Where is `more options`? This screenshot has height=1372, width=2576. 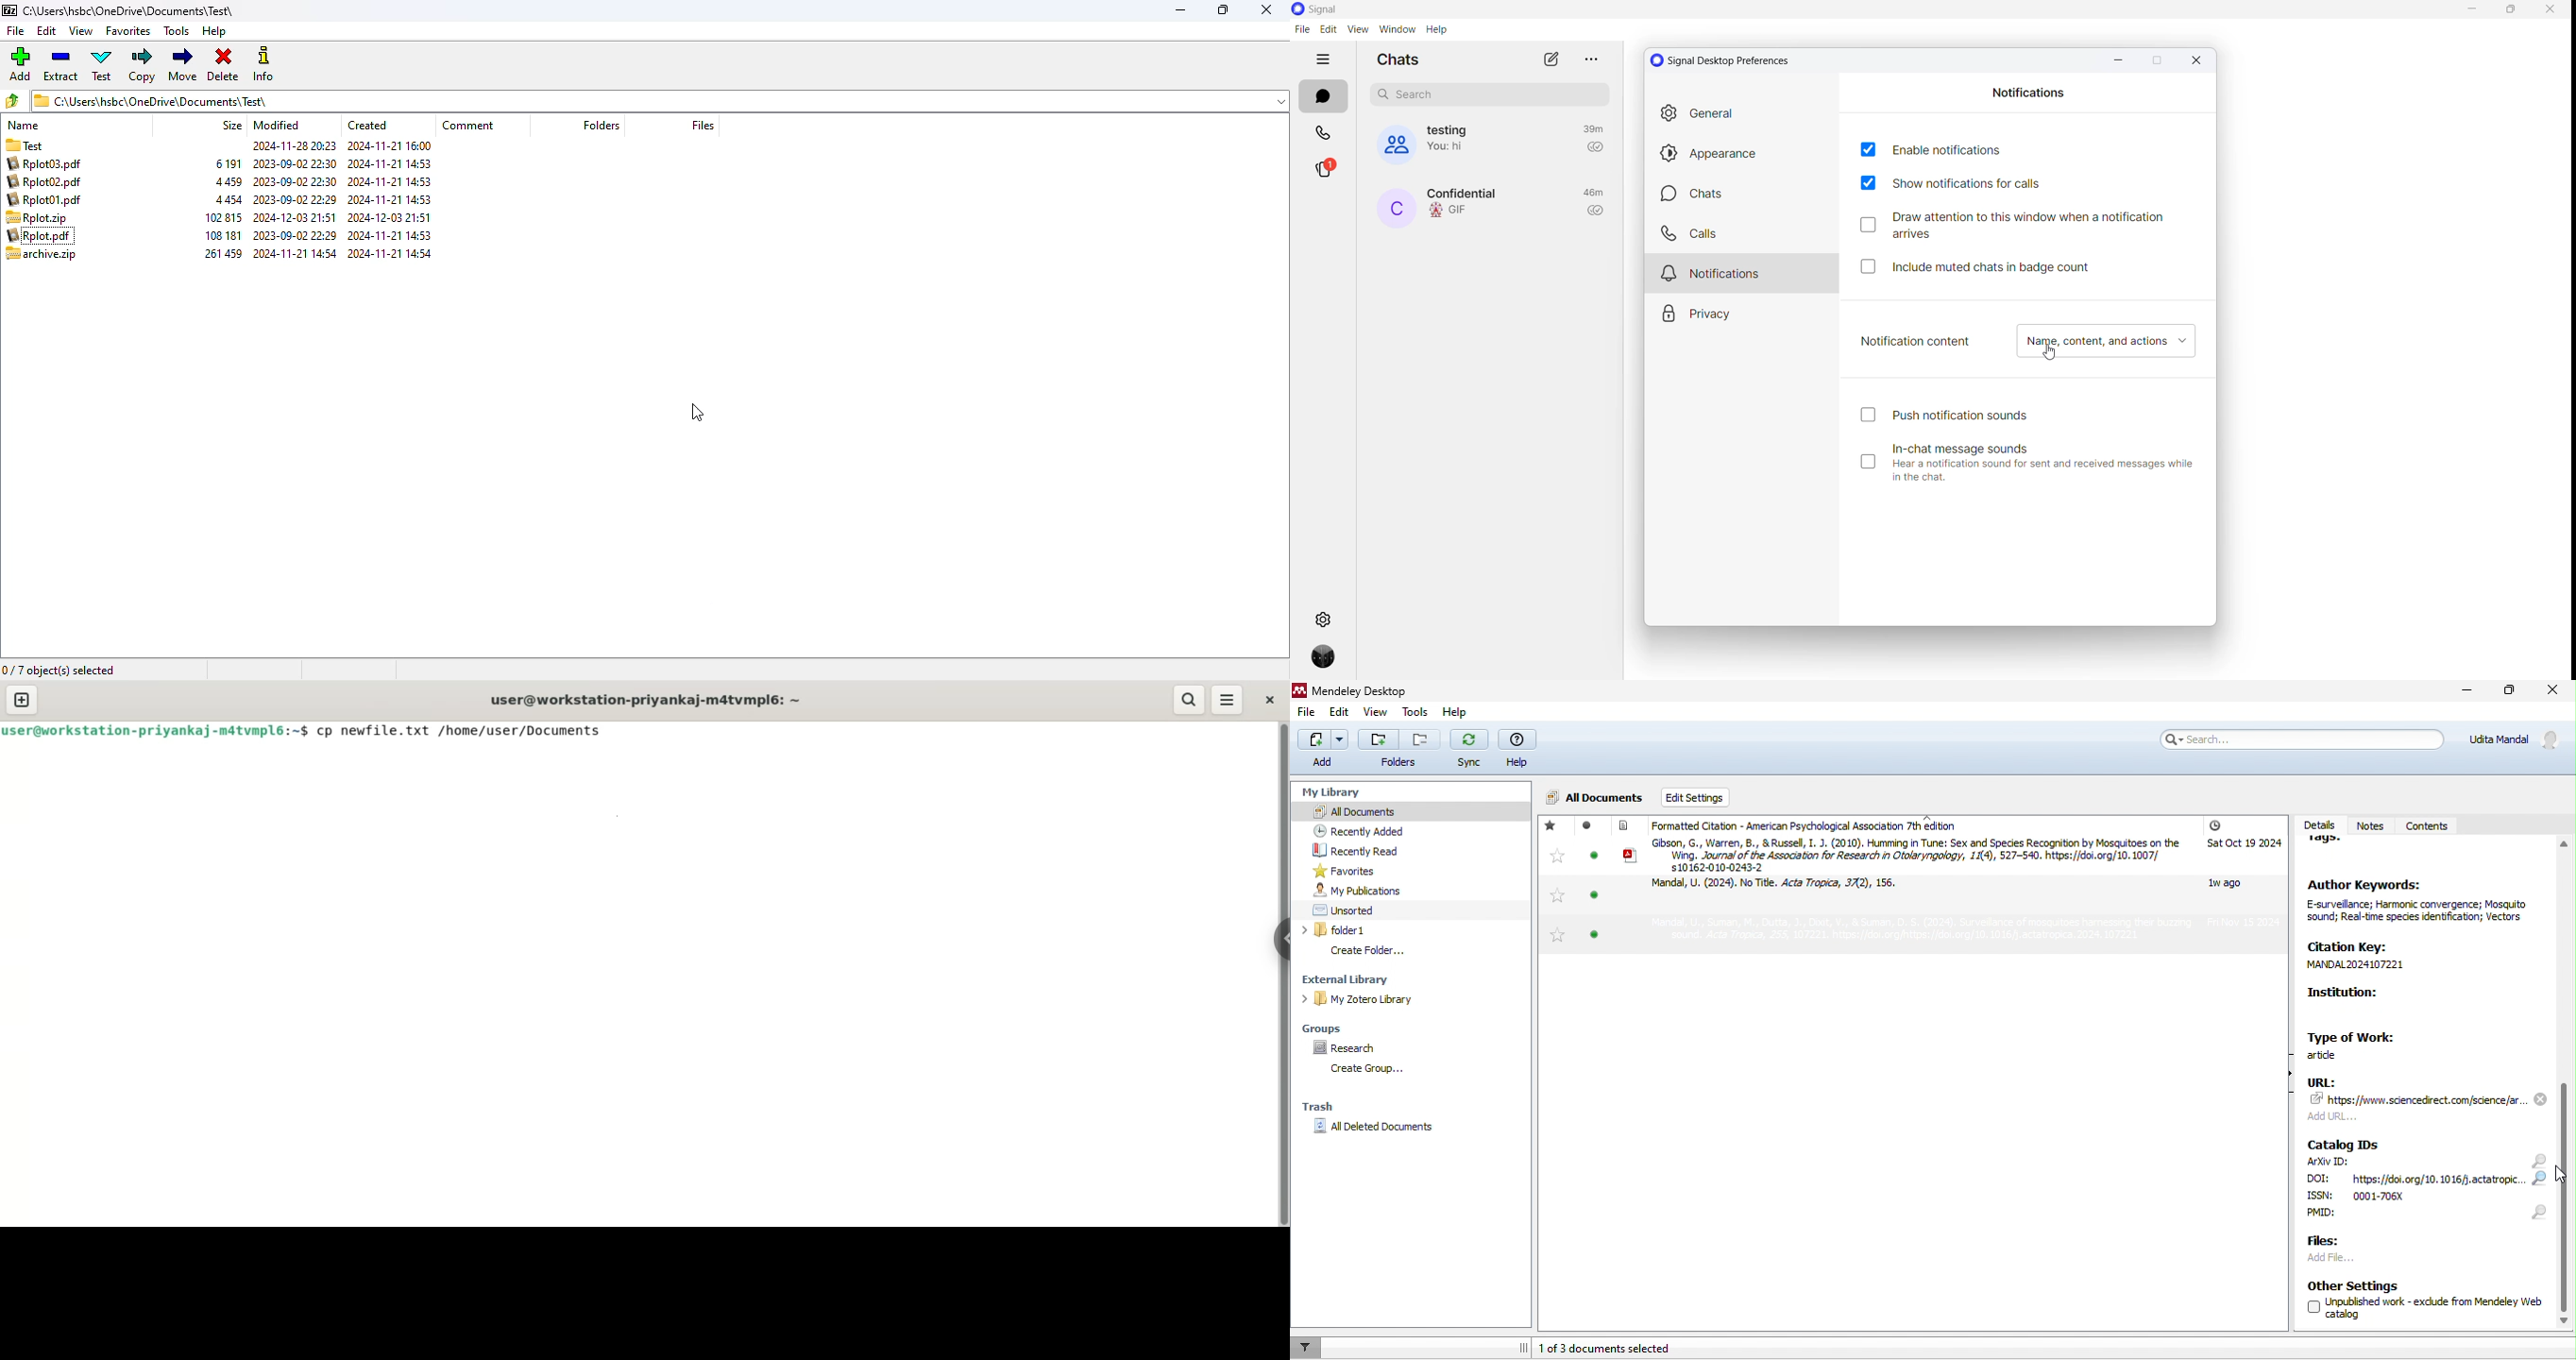
more options is located at coordinates (1588, 58).